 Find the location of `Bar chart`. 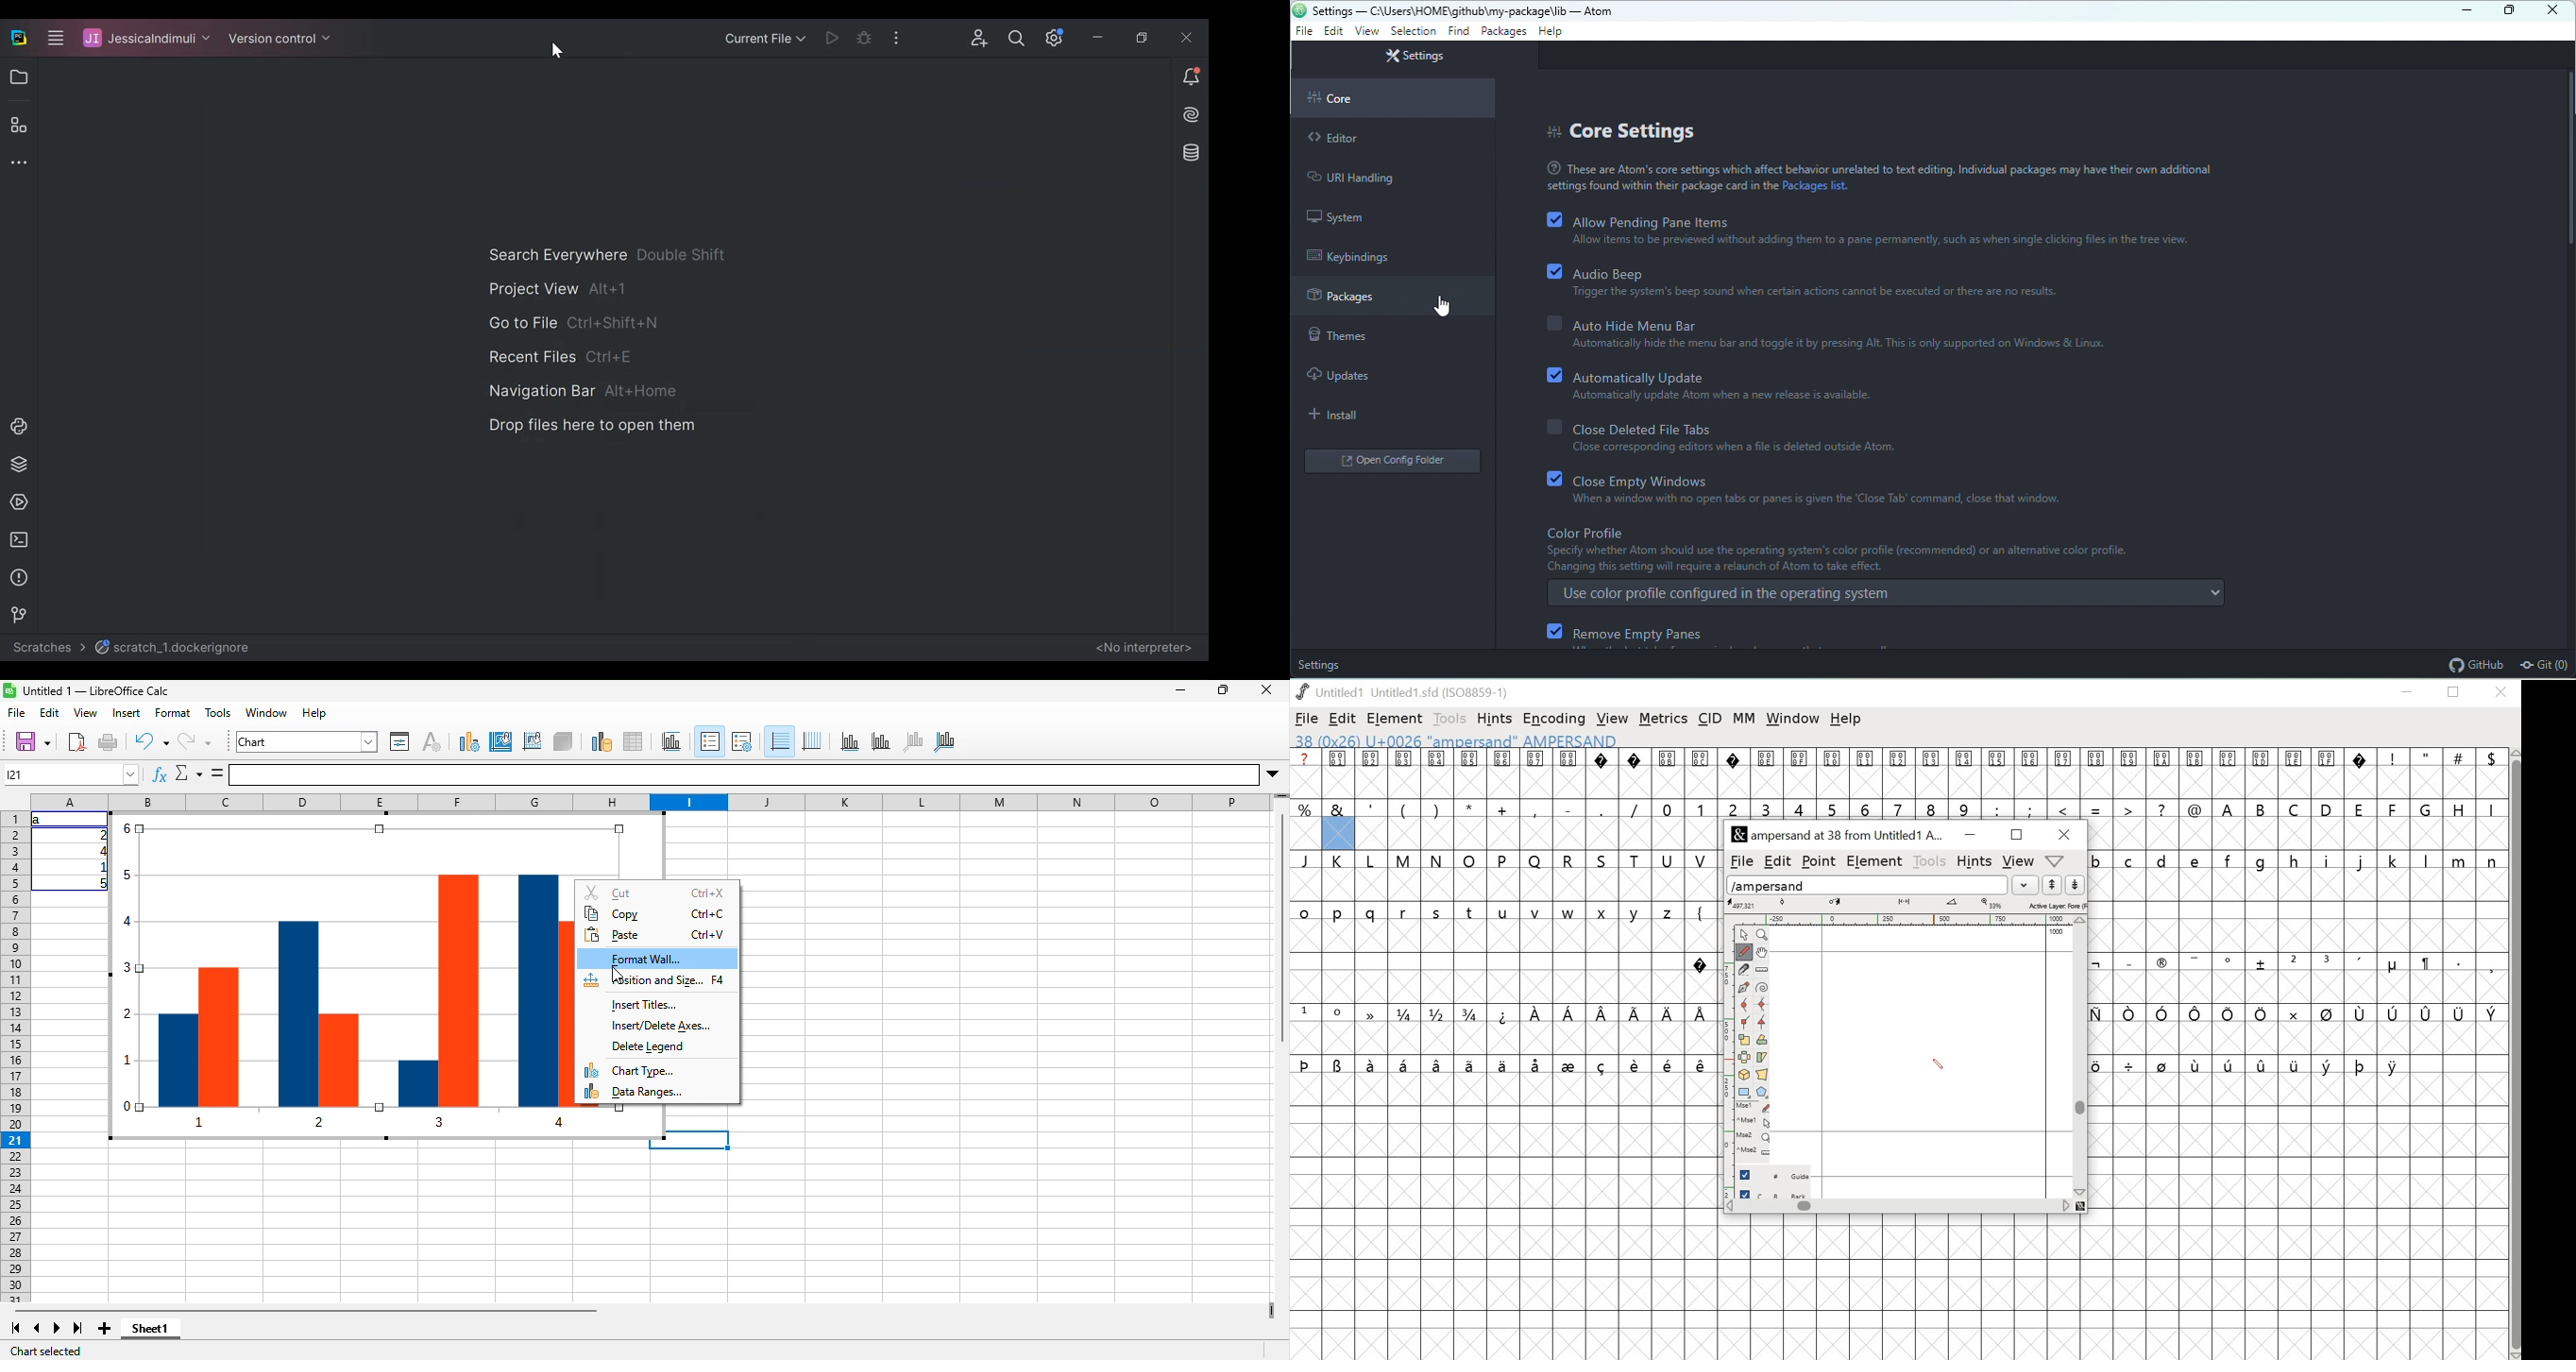

Bar chart is located at coordinates (341, 976).